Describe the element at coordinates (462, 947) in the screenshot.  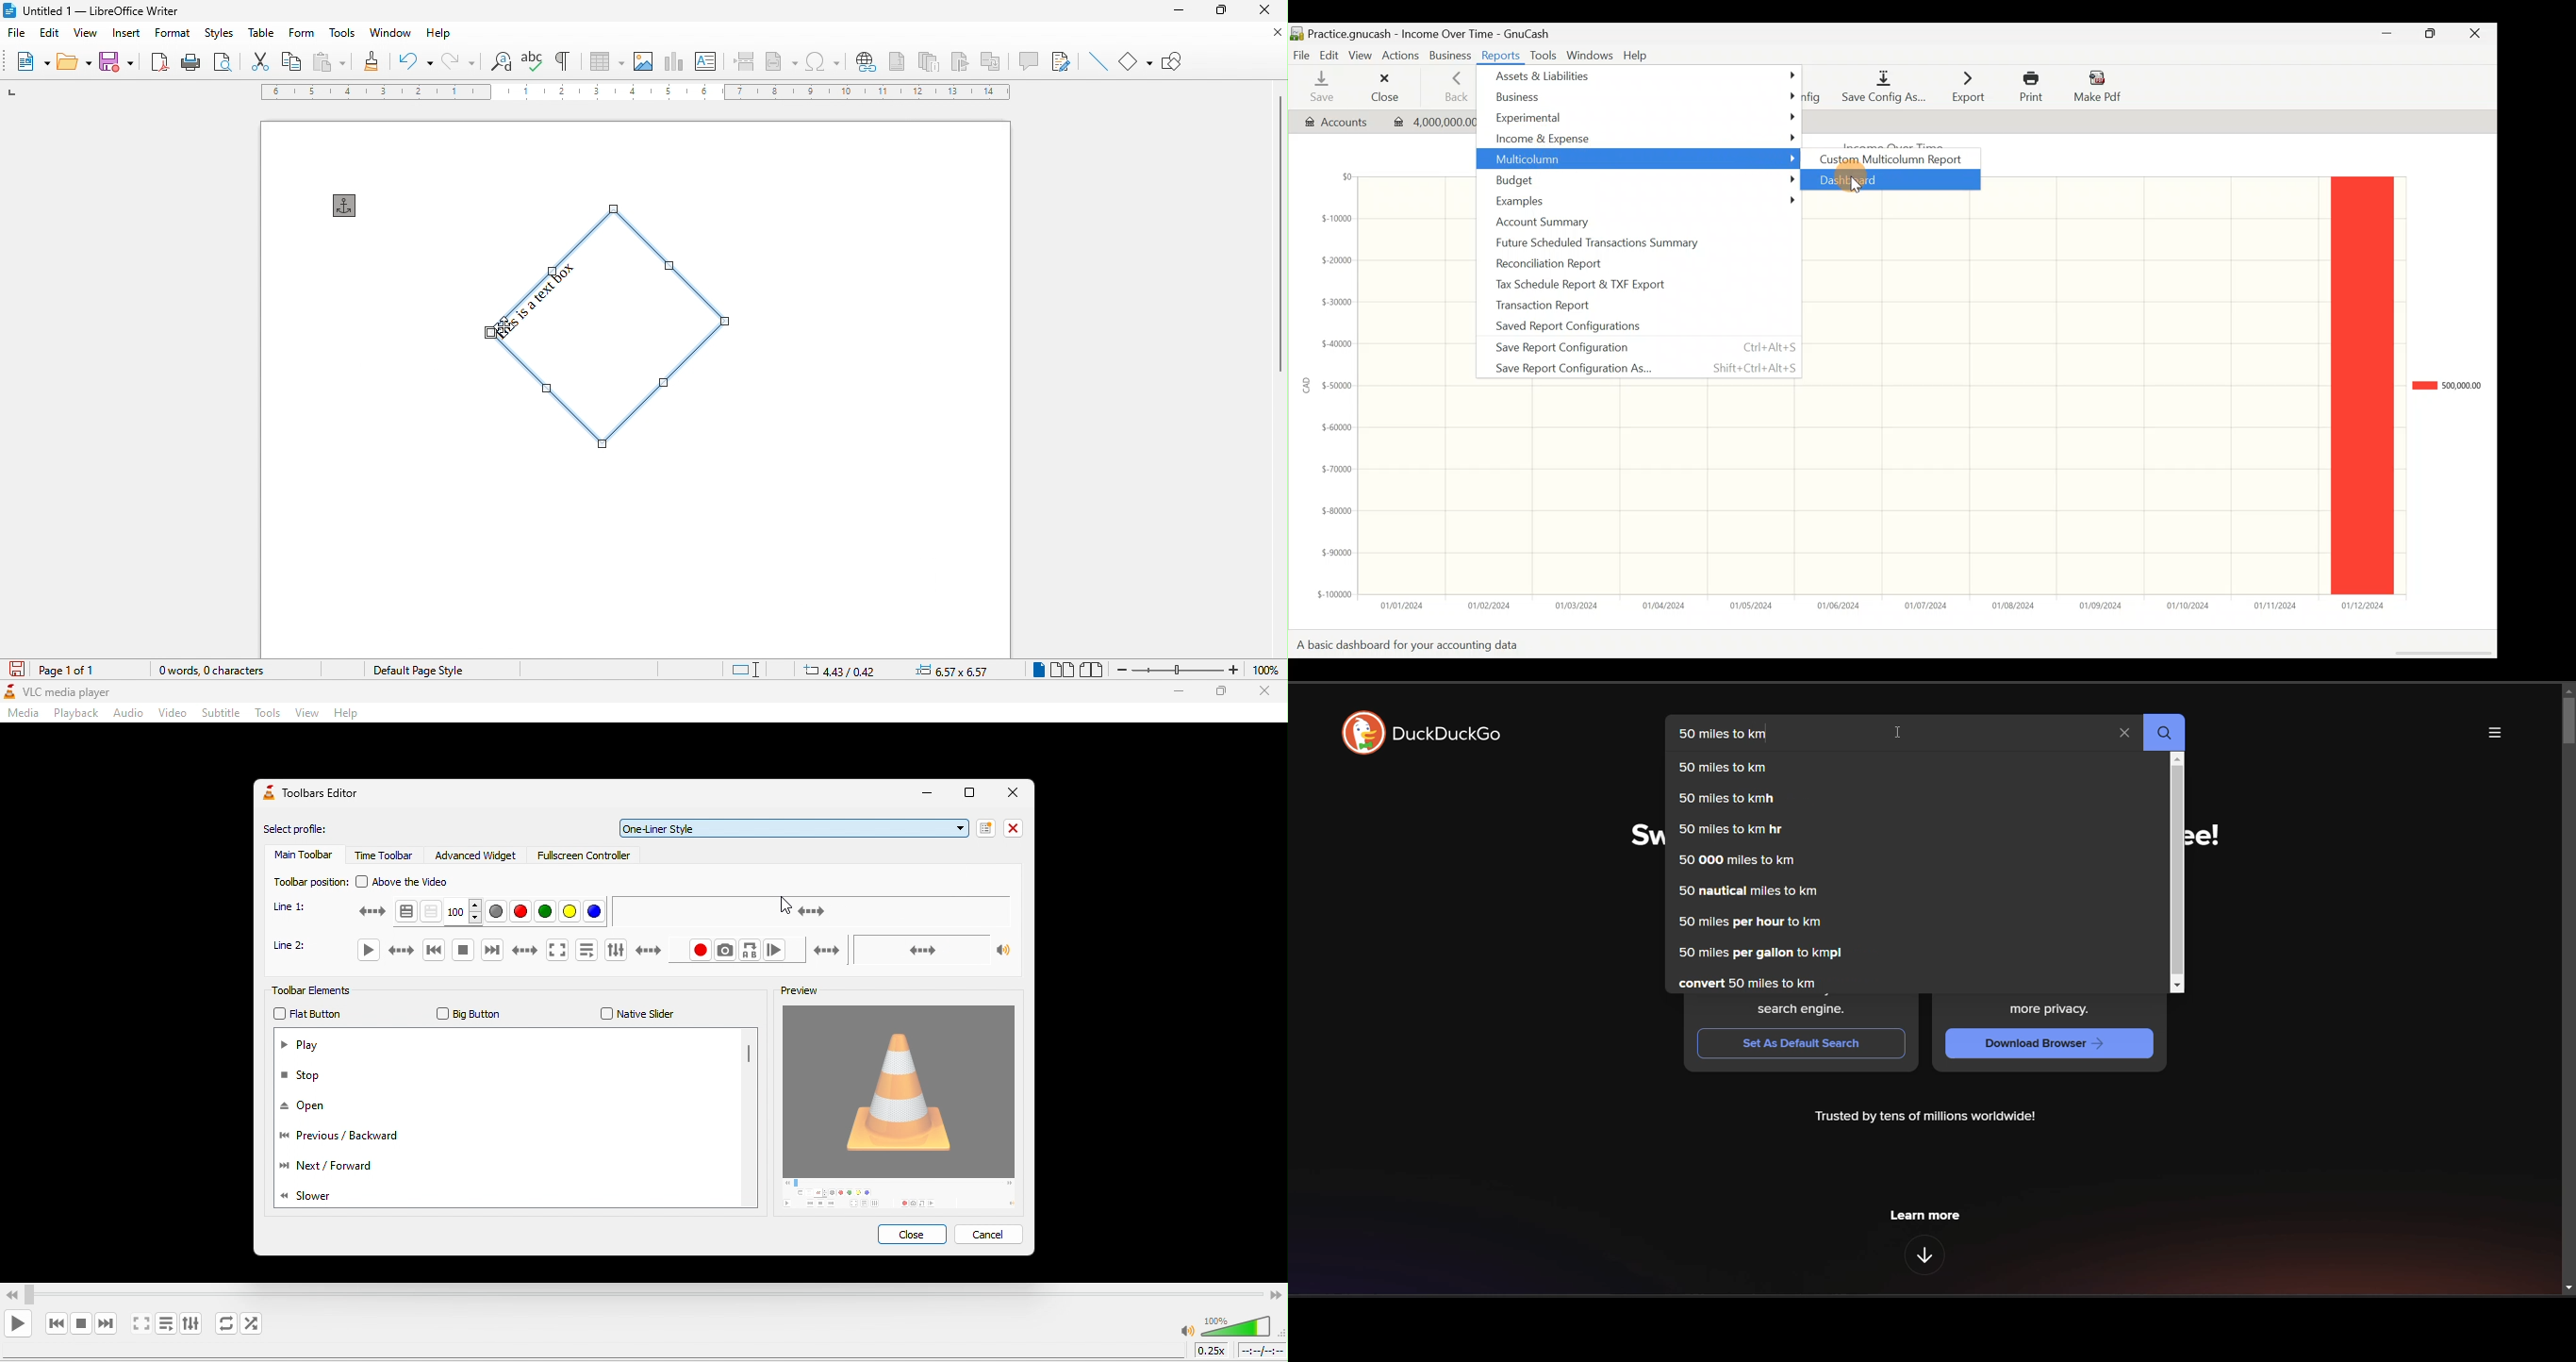
I see `stop playback` at that location.